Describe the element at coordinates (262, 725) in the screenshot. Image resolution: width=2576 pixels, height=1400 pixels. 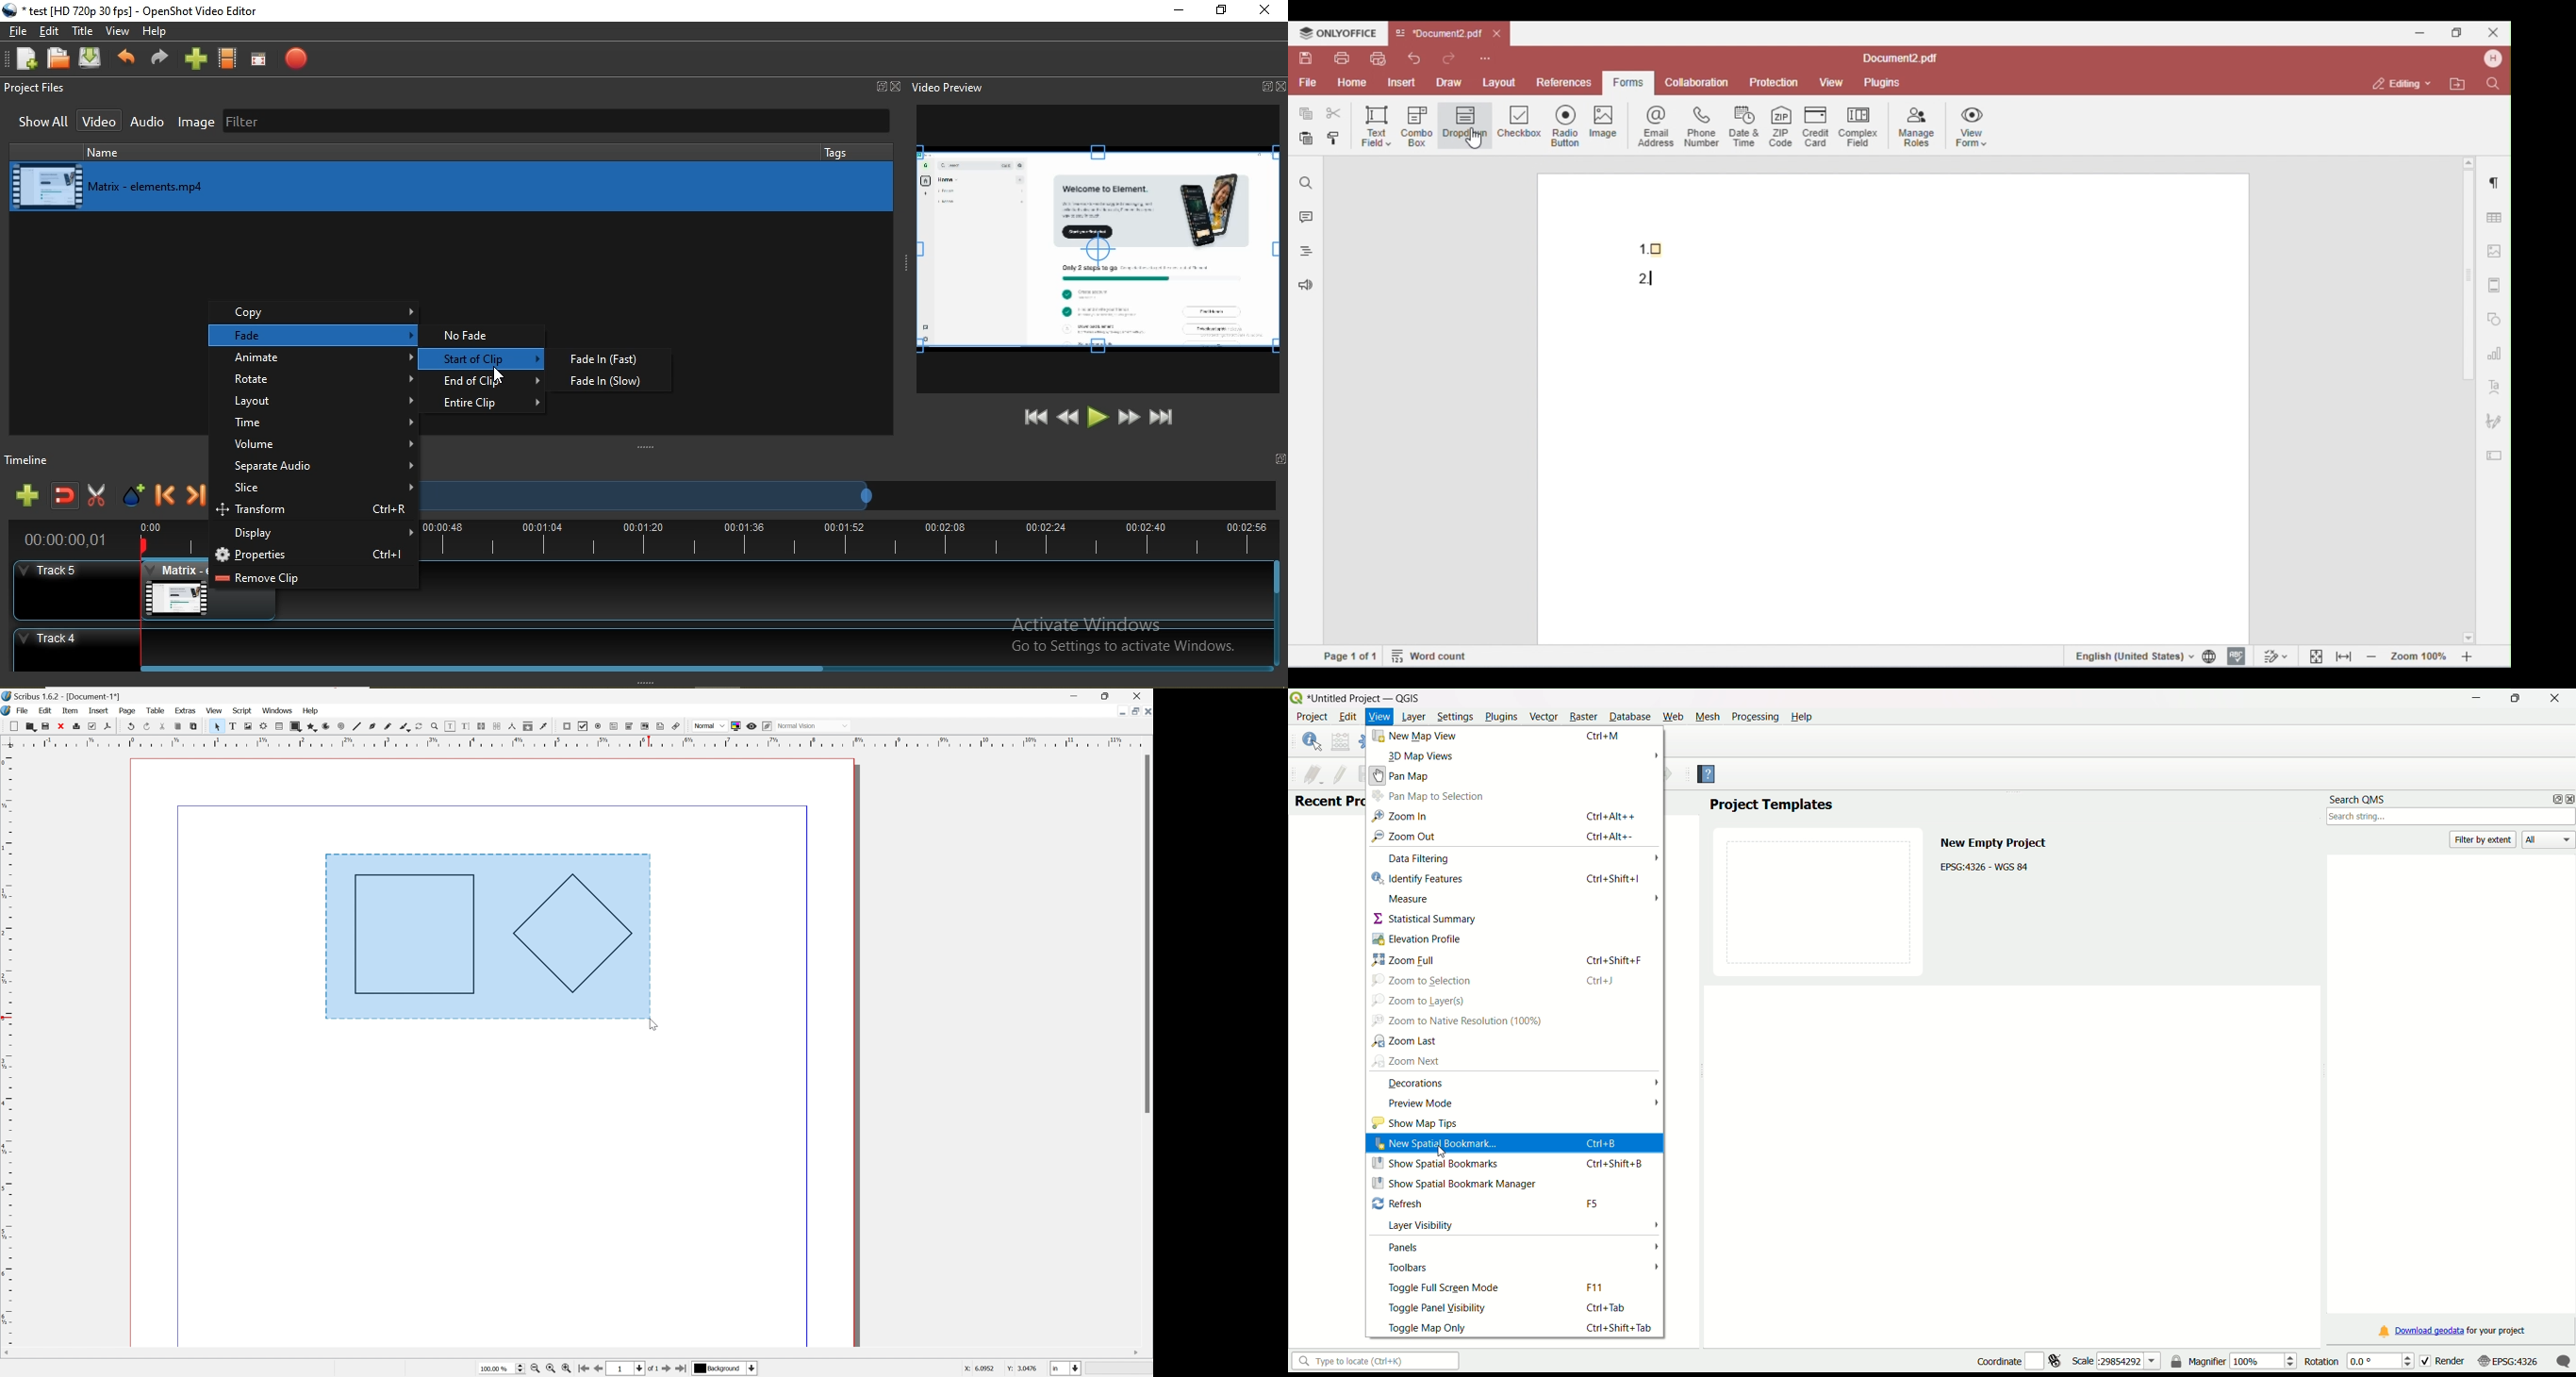
I see `render frame` at that location.